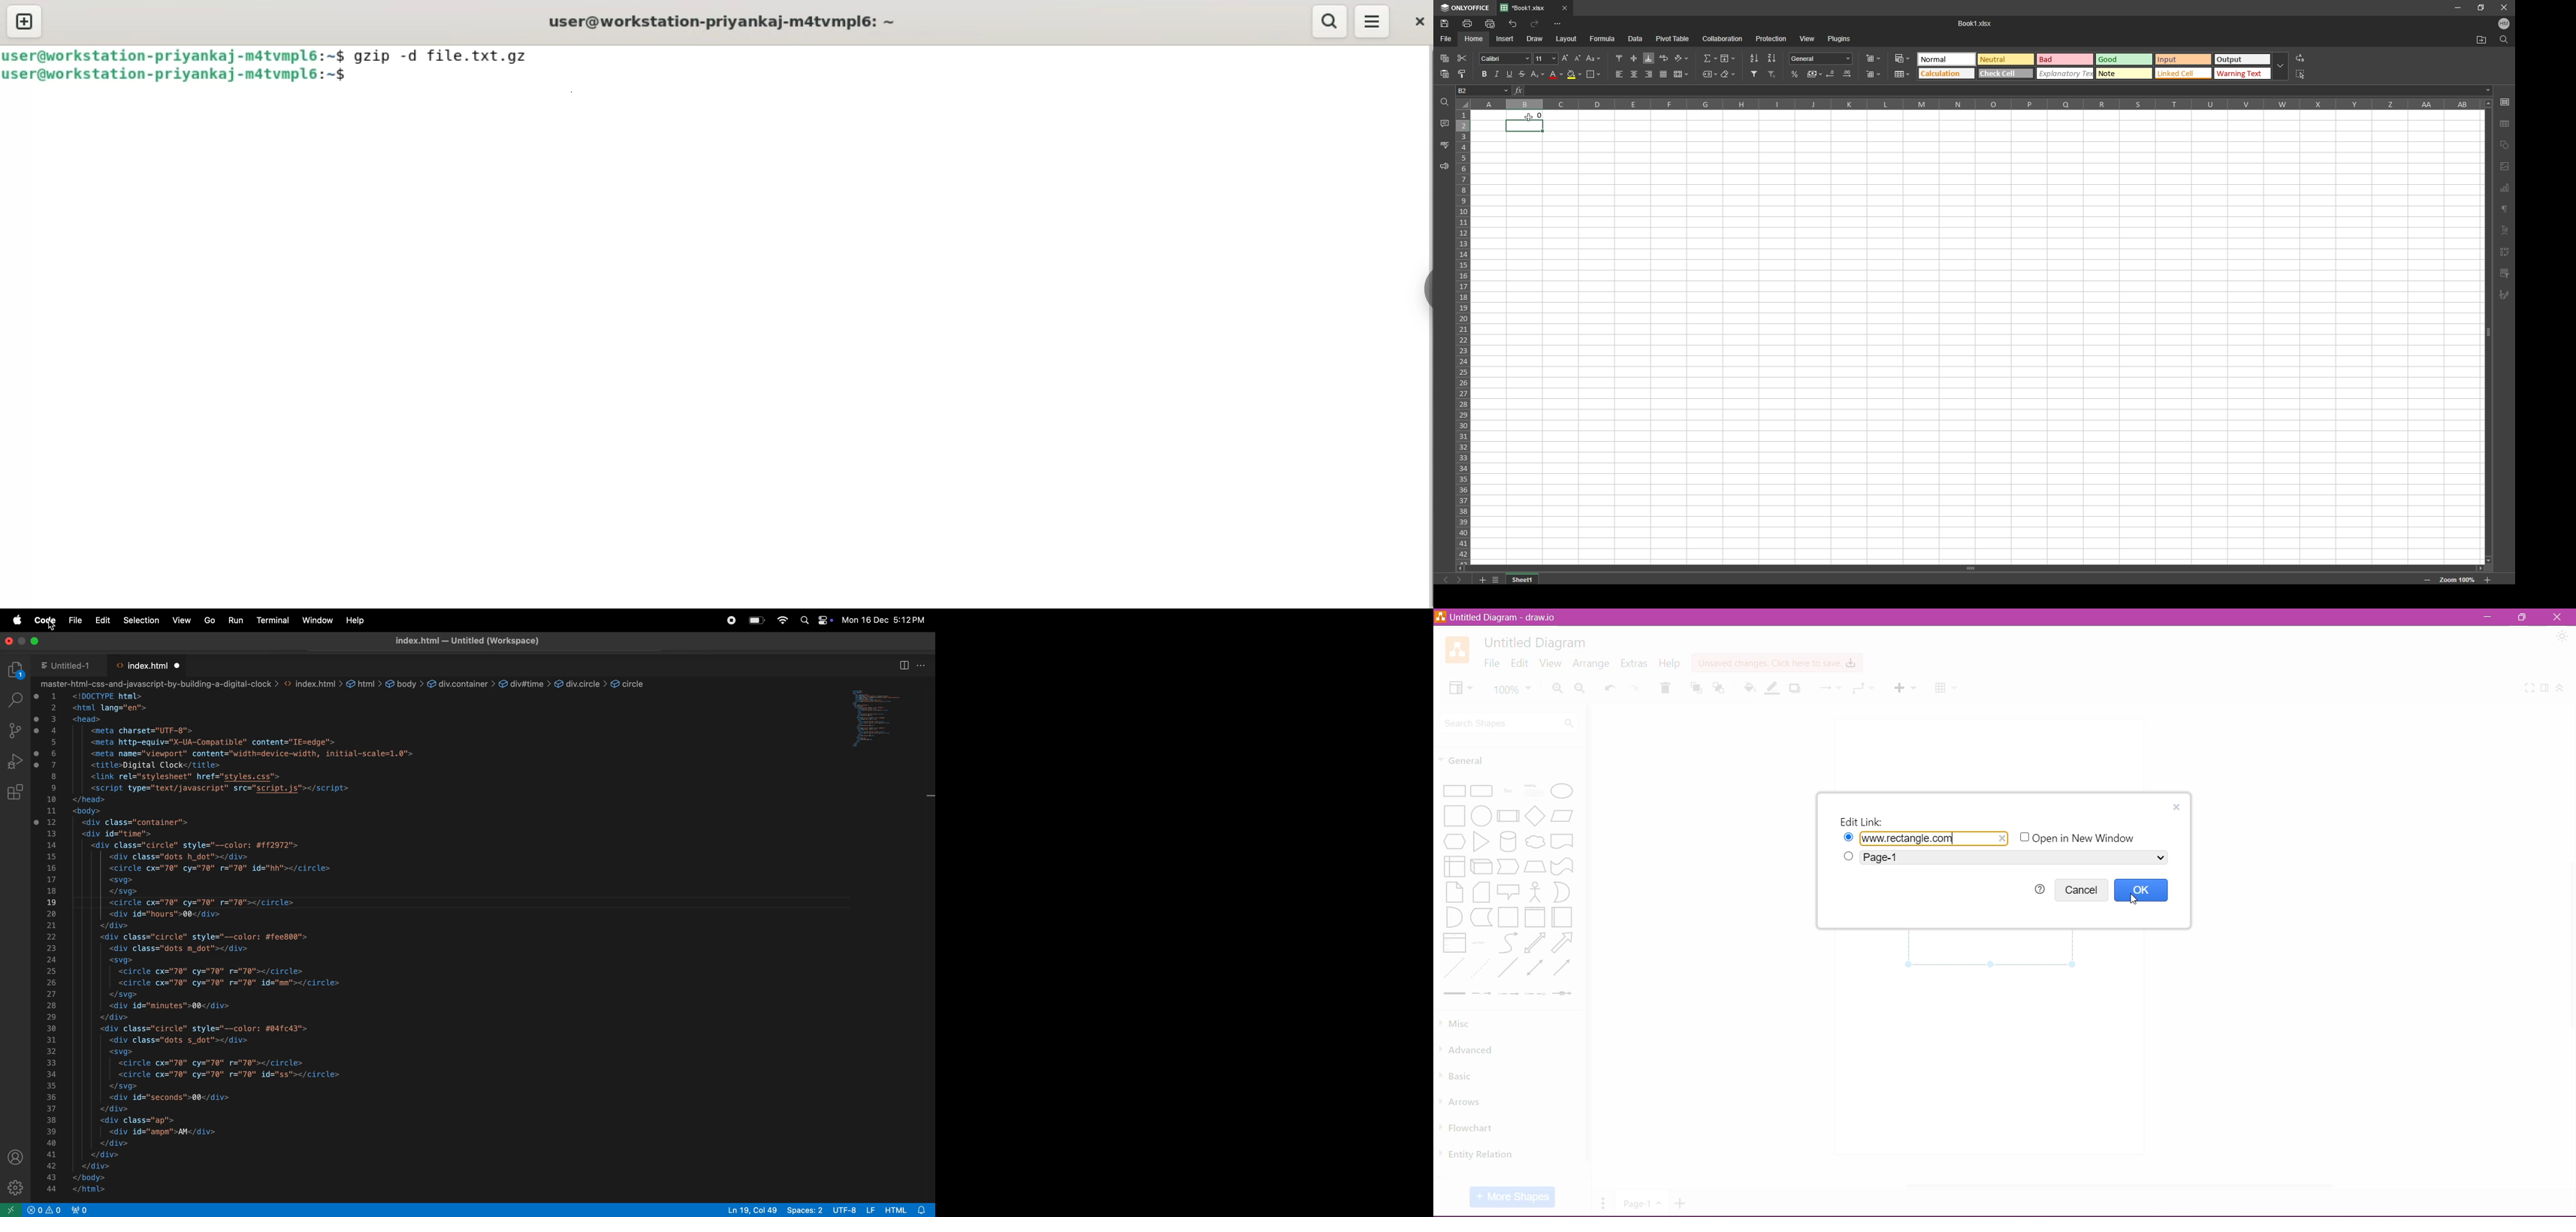  What do you see at coordinates (120, 833) in the screenshot?
I see `<div id="time">` at bounding box center [120, 833].